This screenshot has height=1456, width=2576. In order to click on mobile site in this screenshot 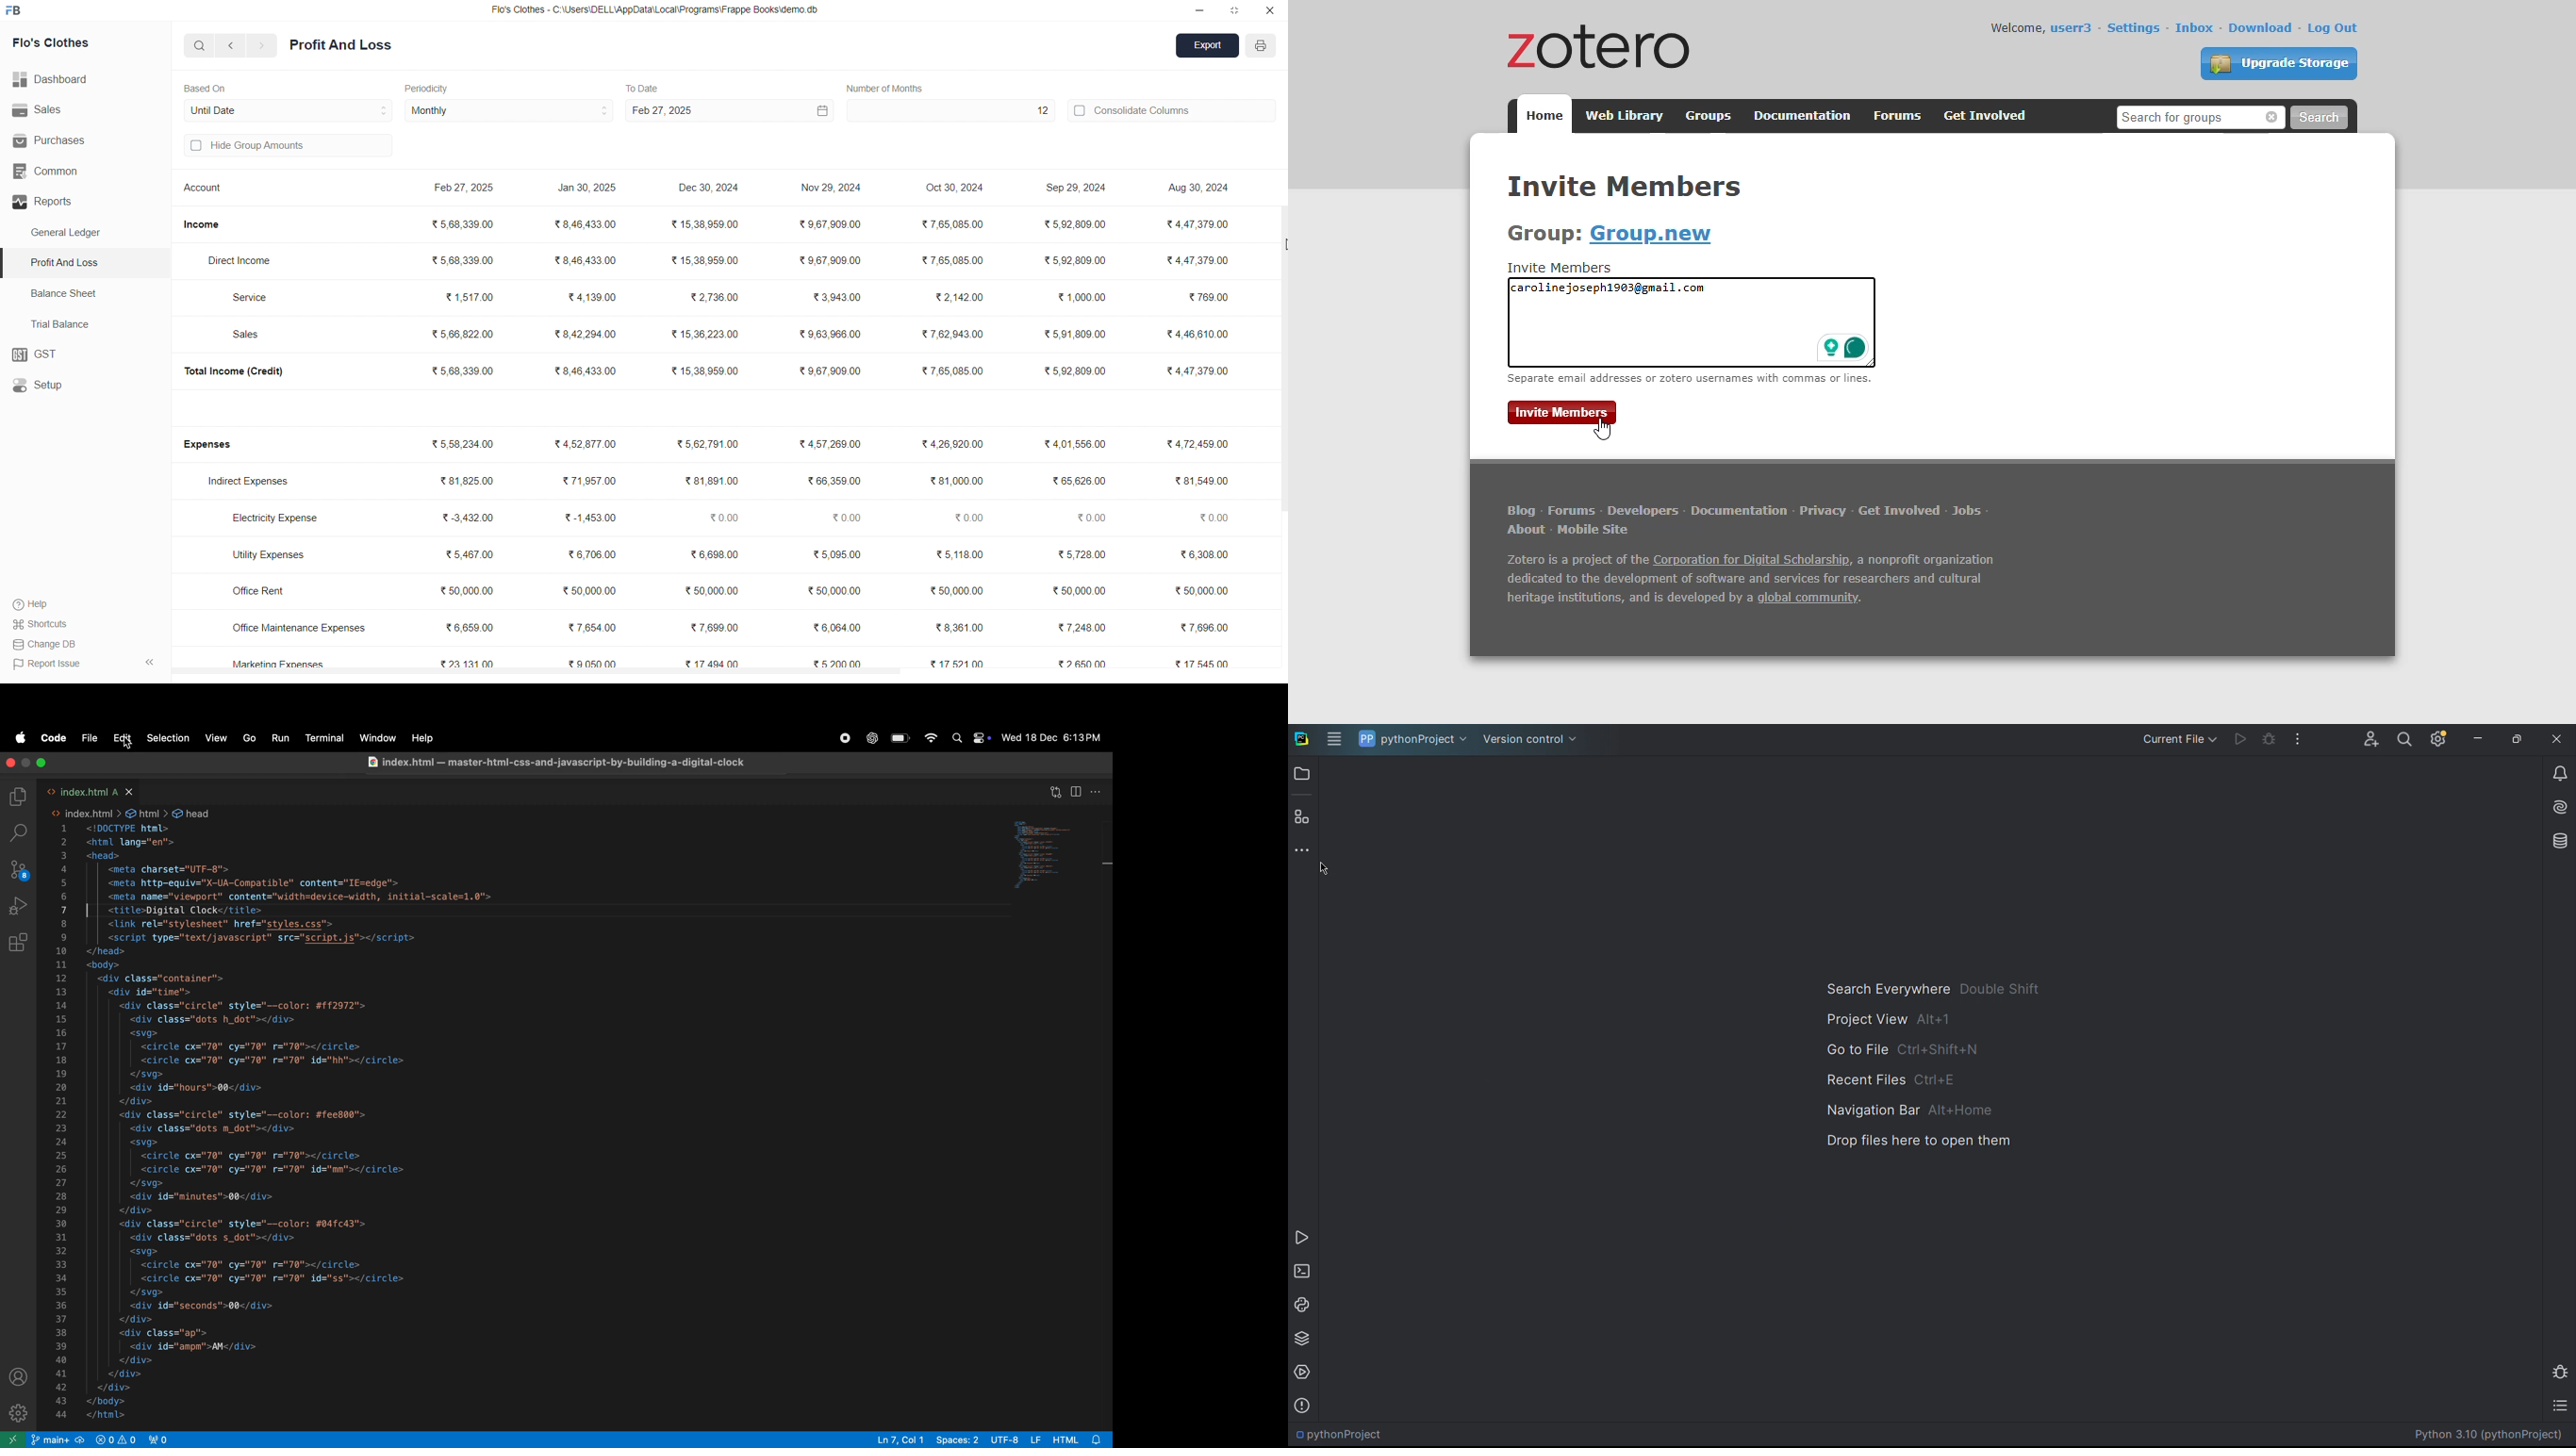, I will do `click(1595, 530)`.